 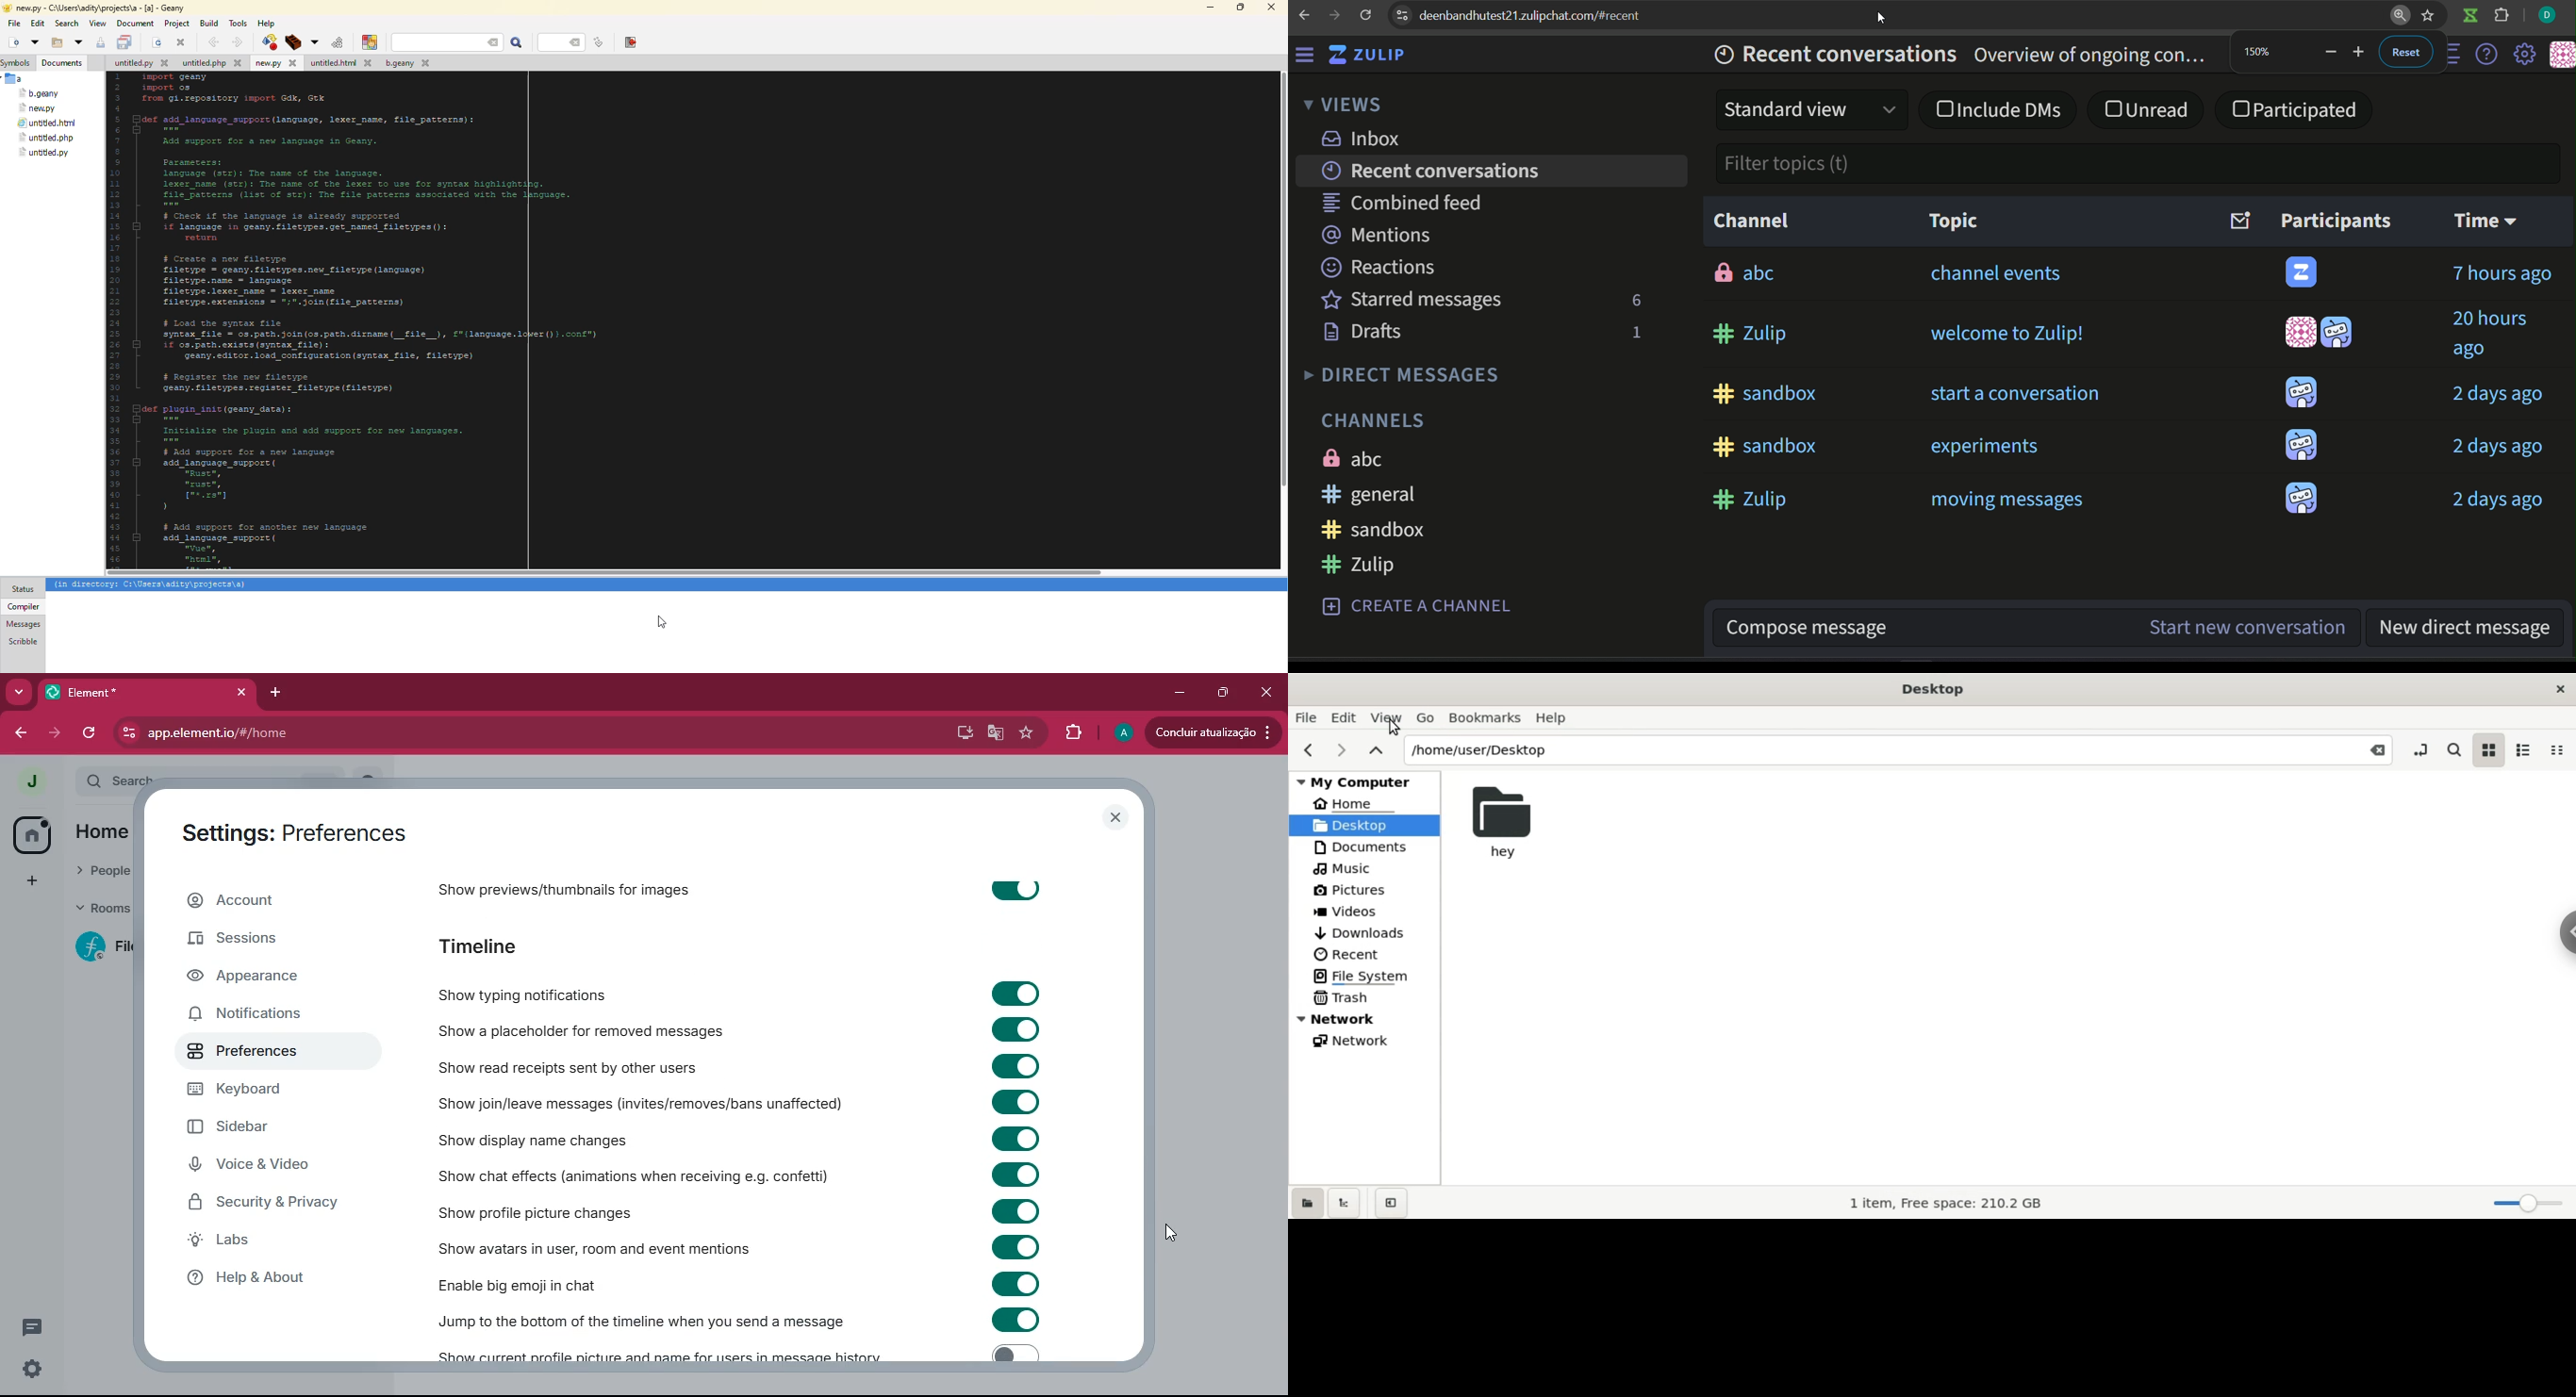 I want to click on mentions, so click(x=1388, y=236).